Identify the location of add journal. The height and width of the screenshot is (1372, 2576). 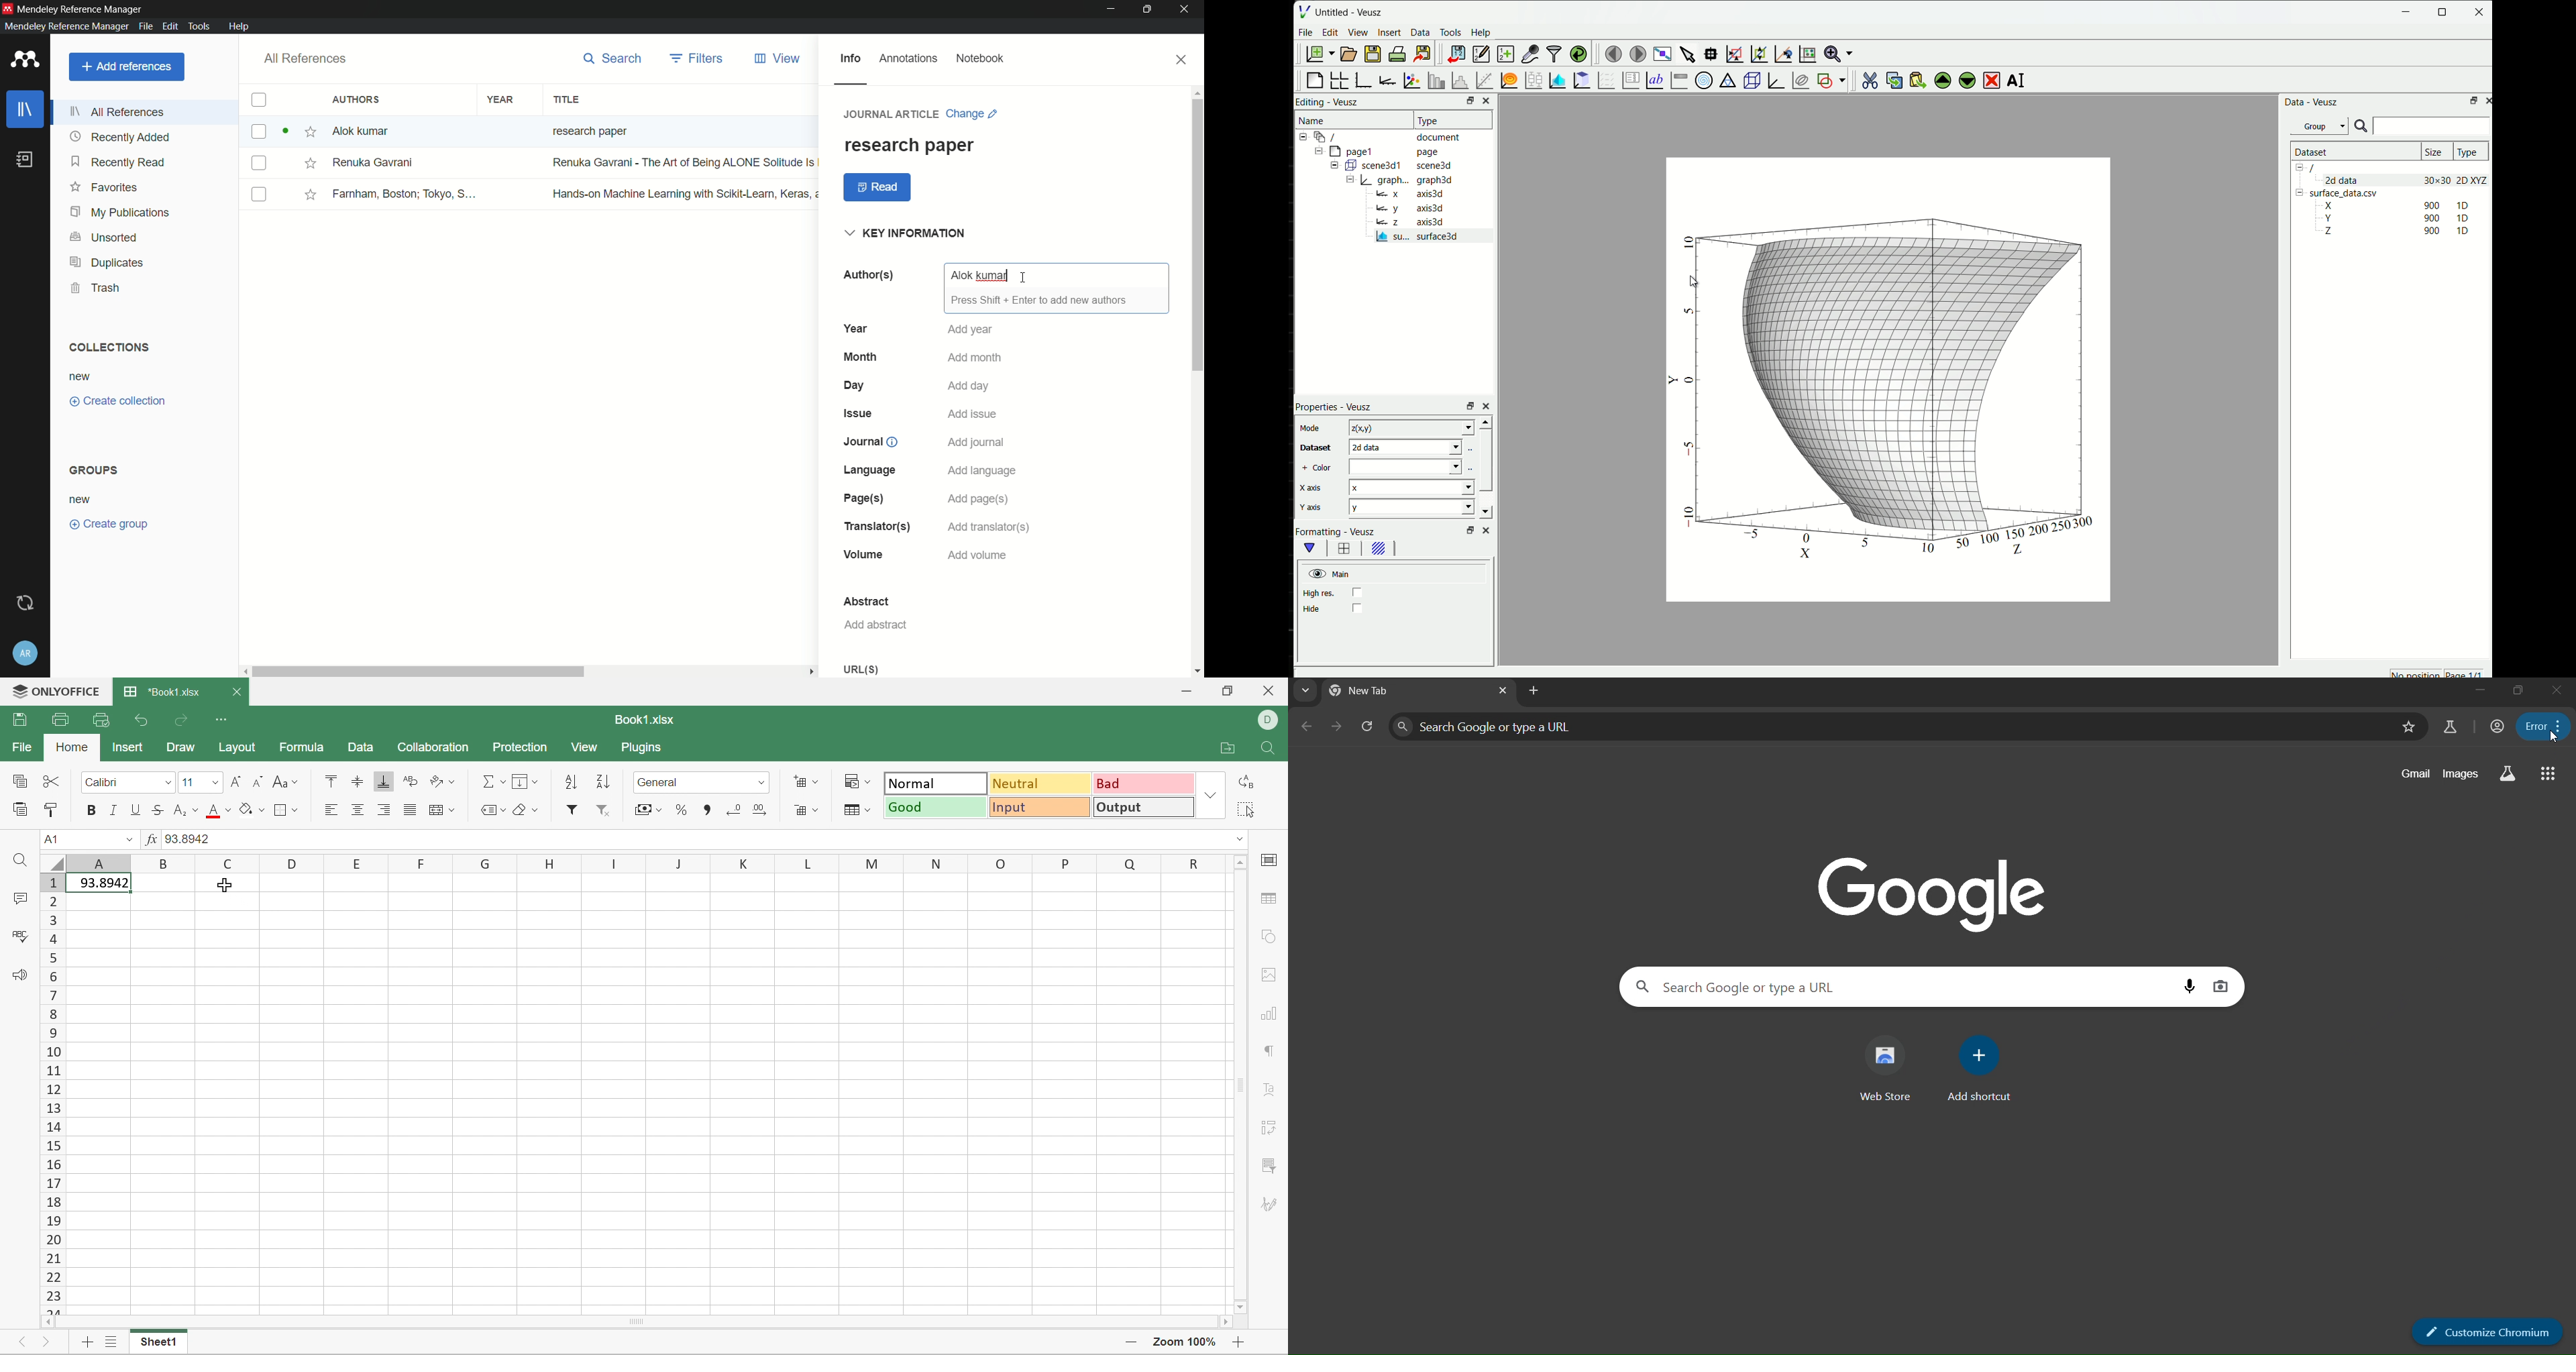
(977, 443).